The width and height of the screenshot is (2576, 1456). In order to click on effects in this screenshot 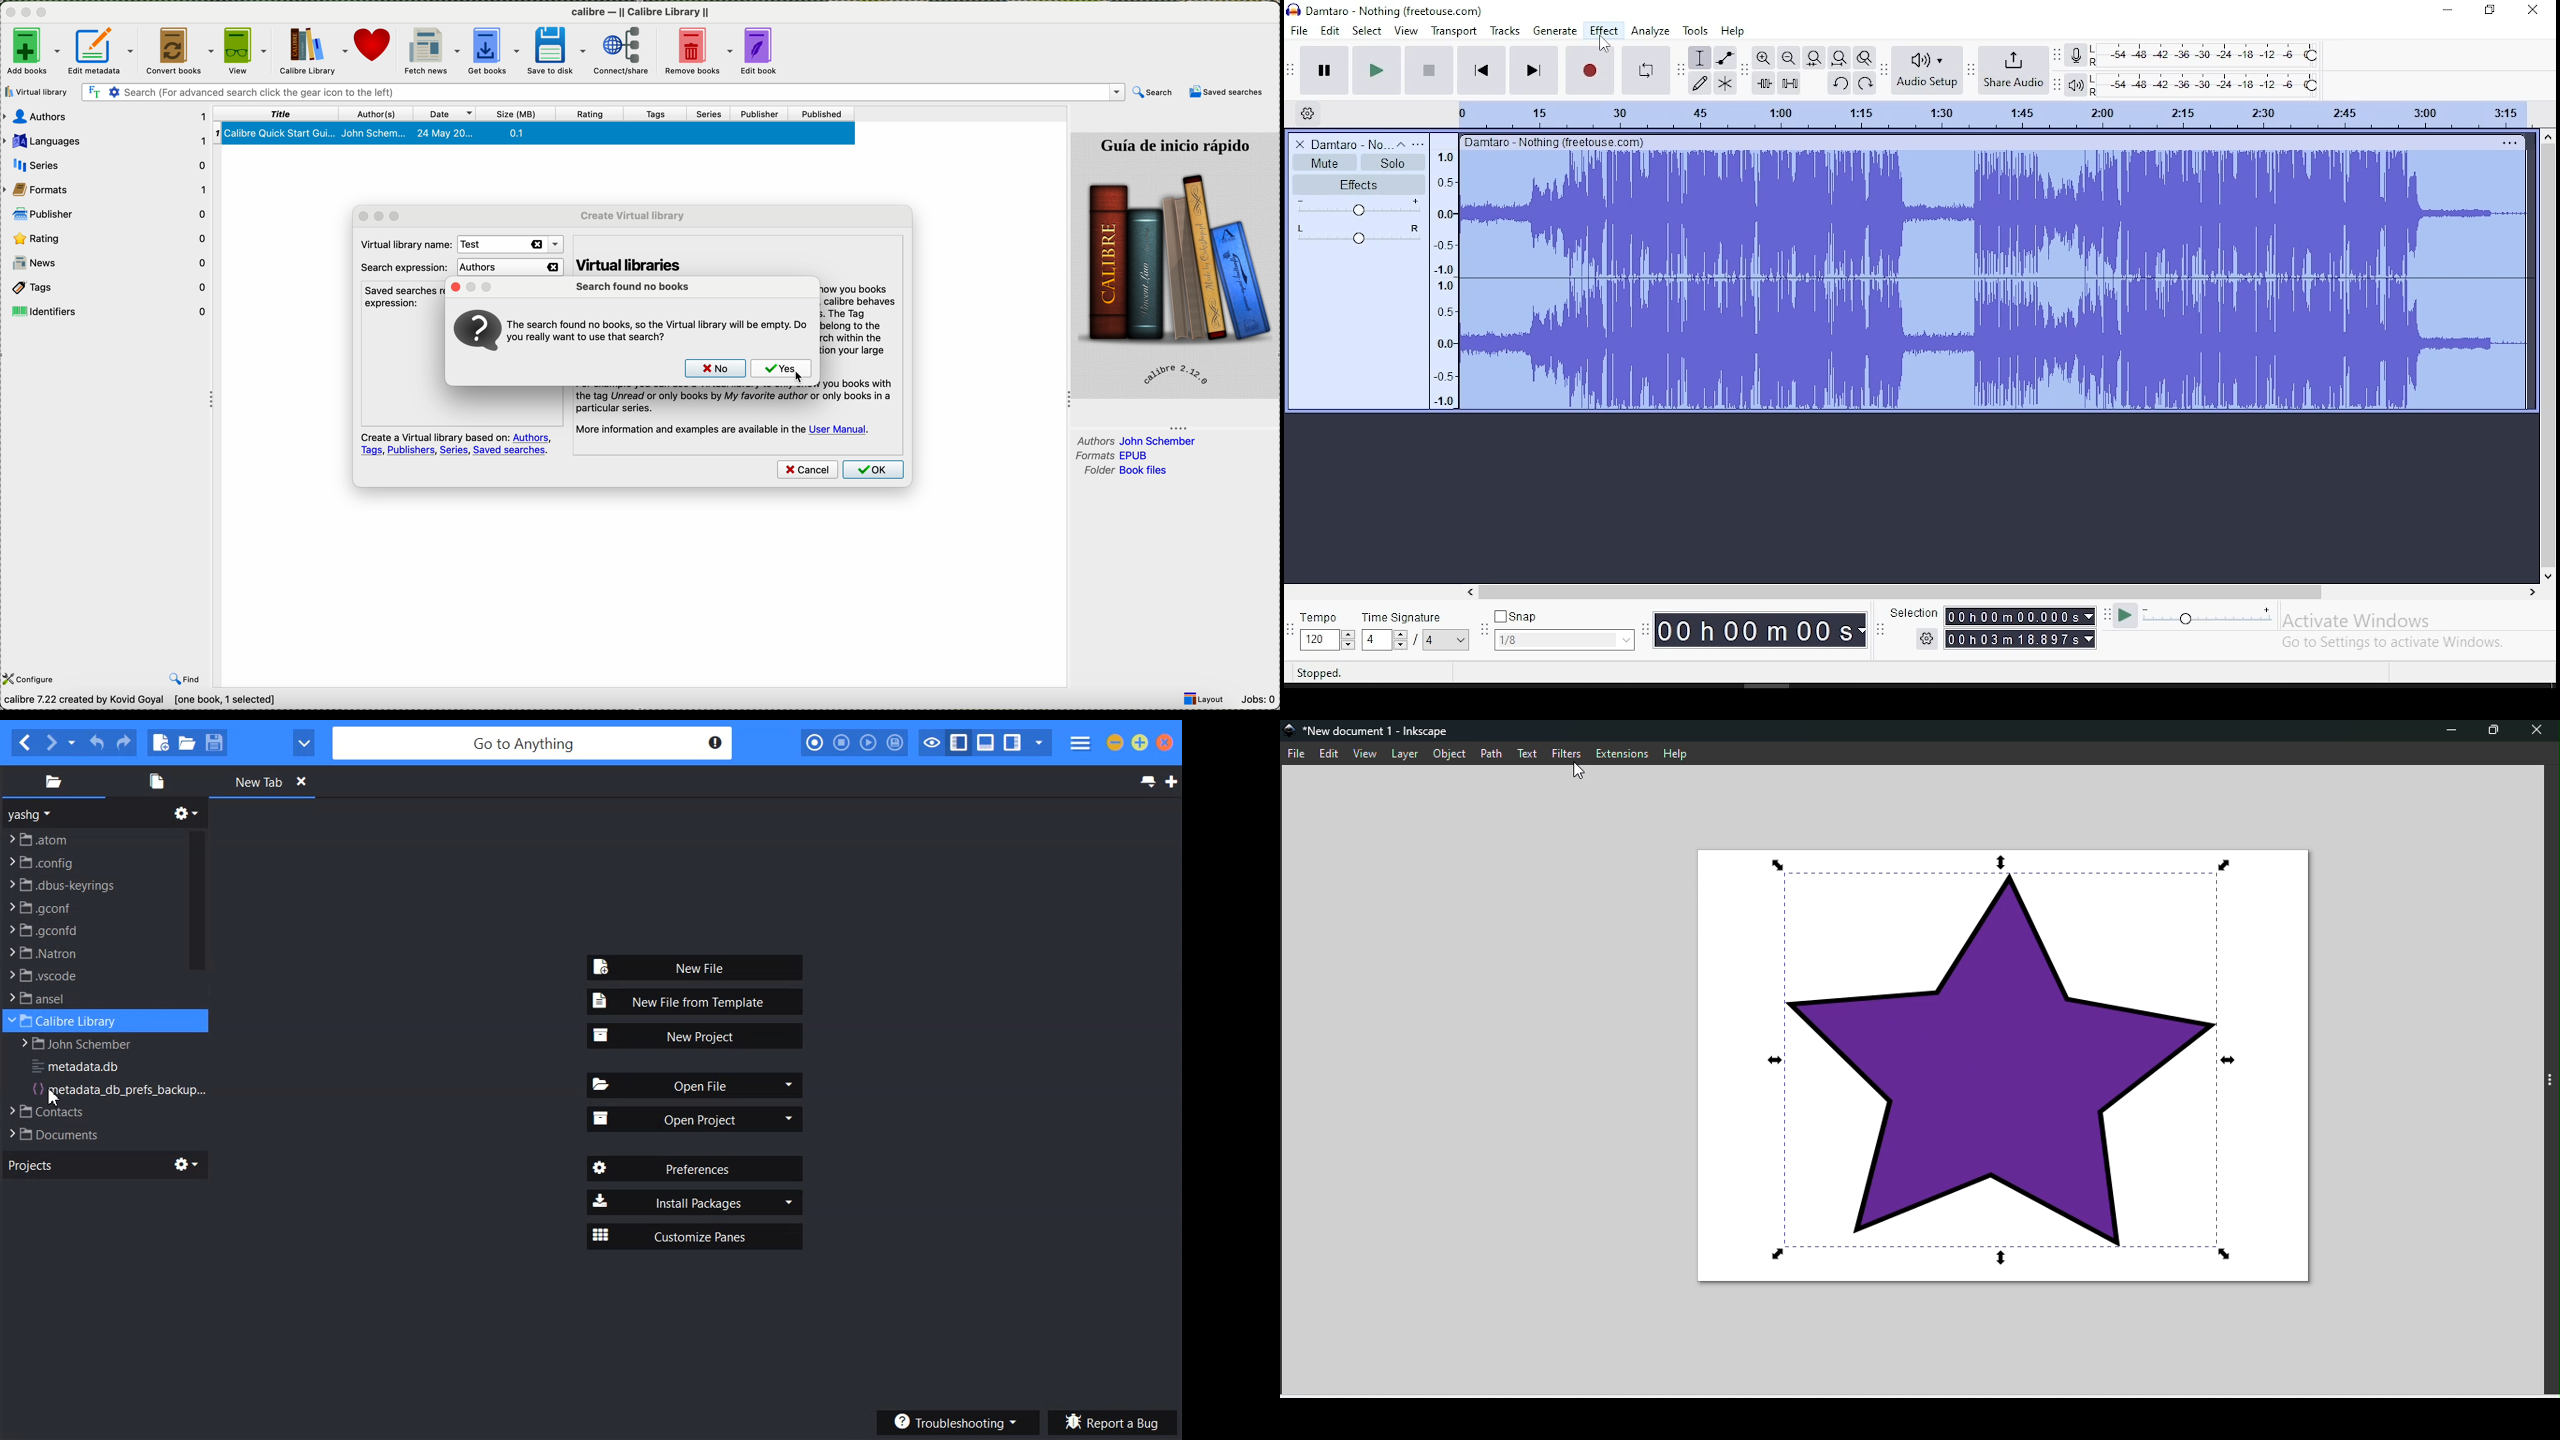, I will do `click(1361, 184)`.